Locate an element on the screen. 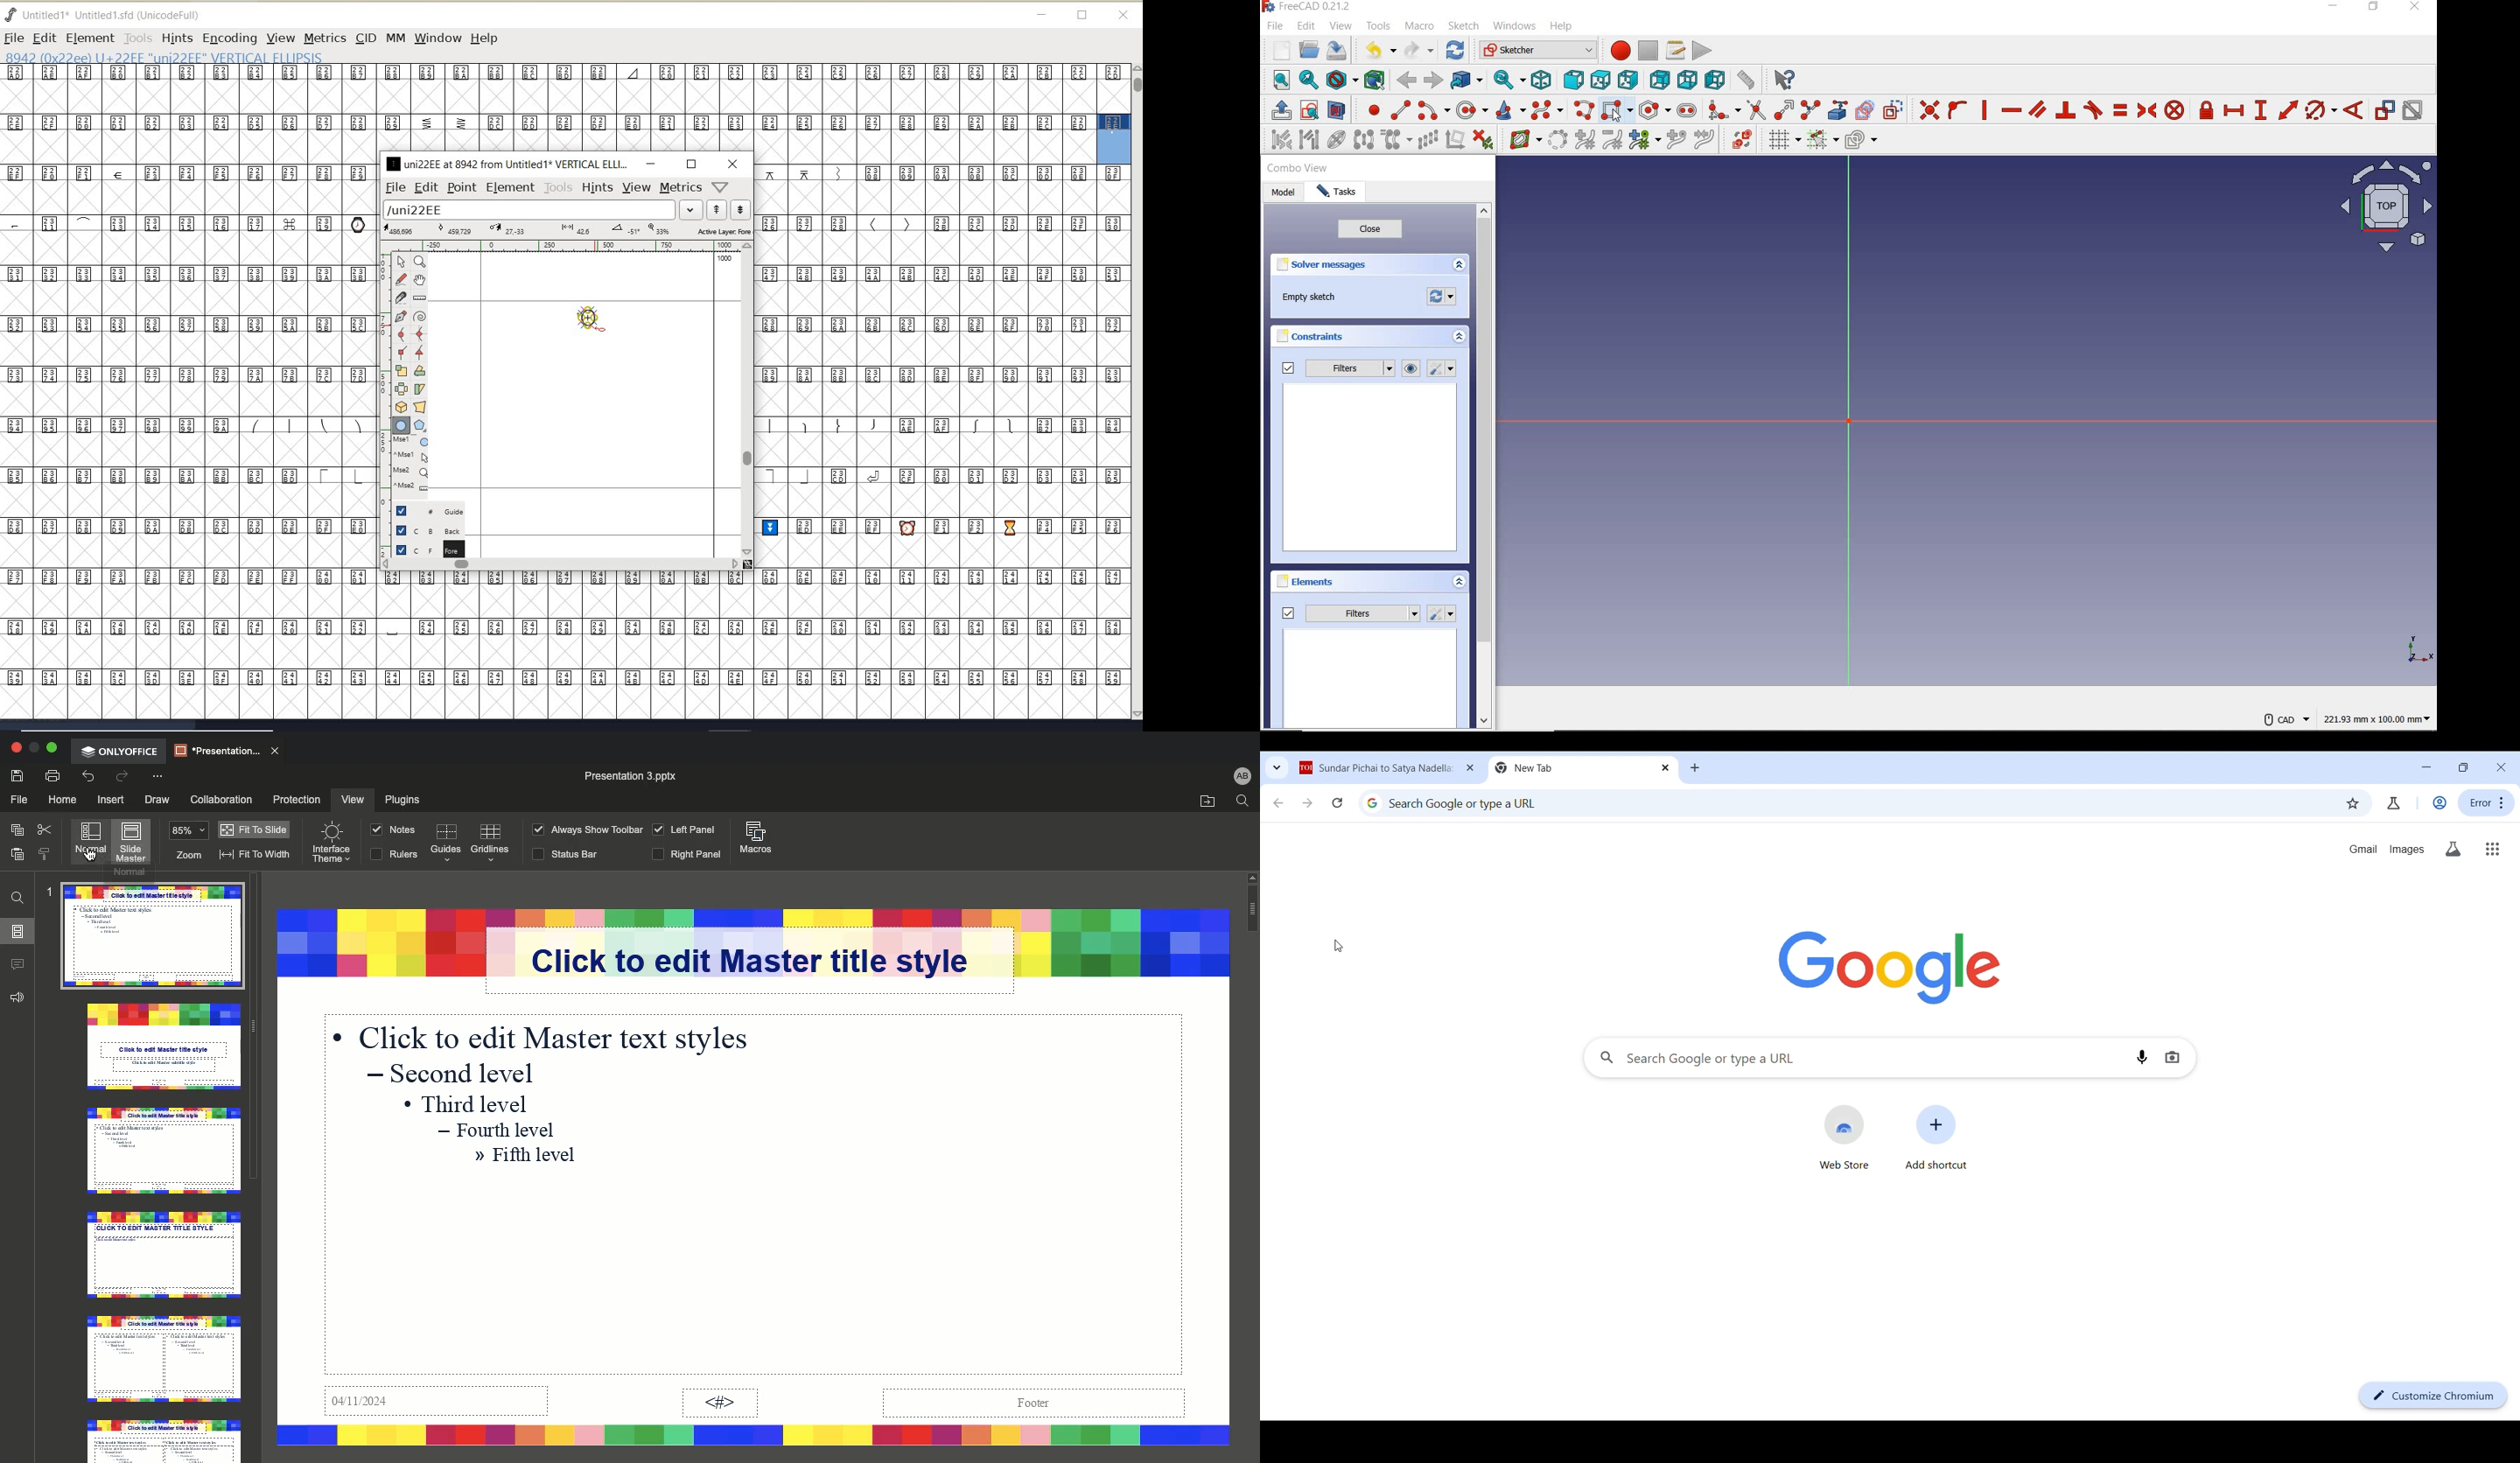 Image resolution: width=2520 pixels, height=1484 pixels. windows is located at coordinates (1514, 27).